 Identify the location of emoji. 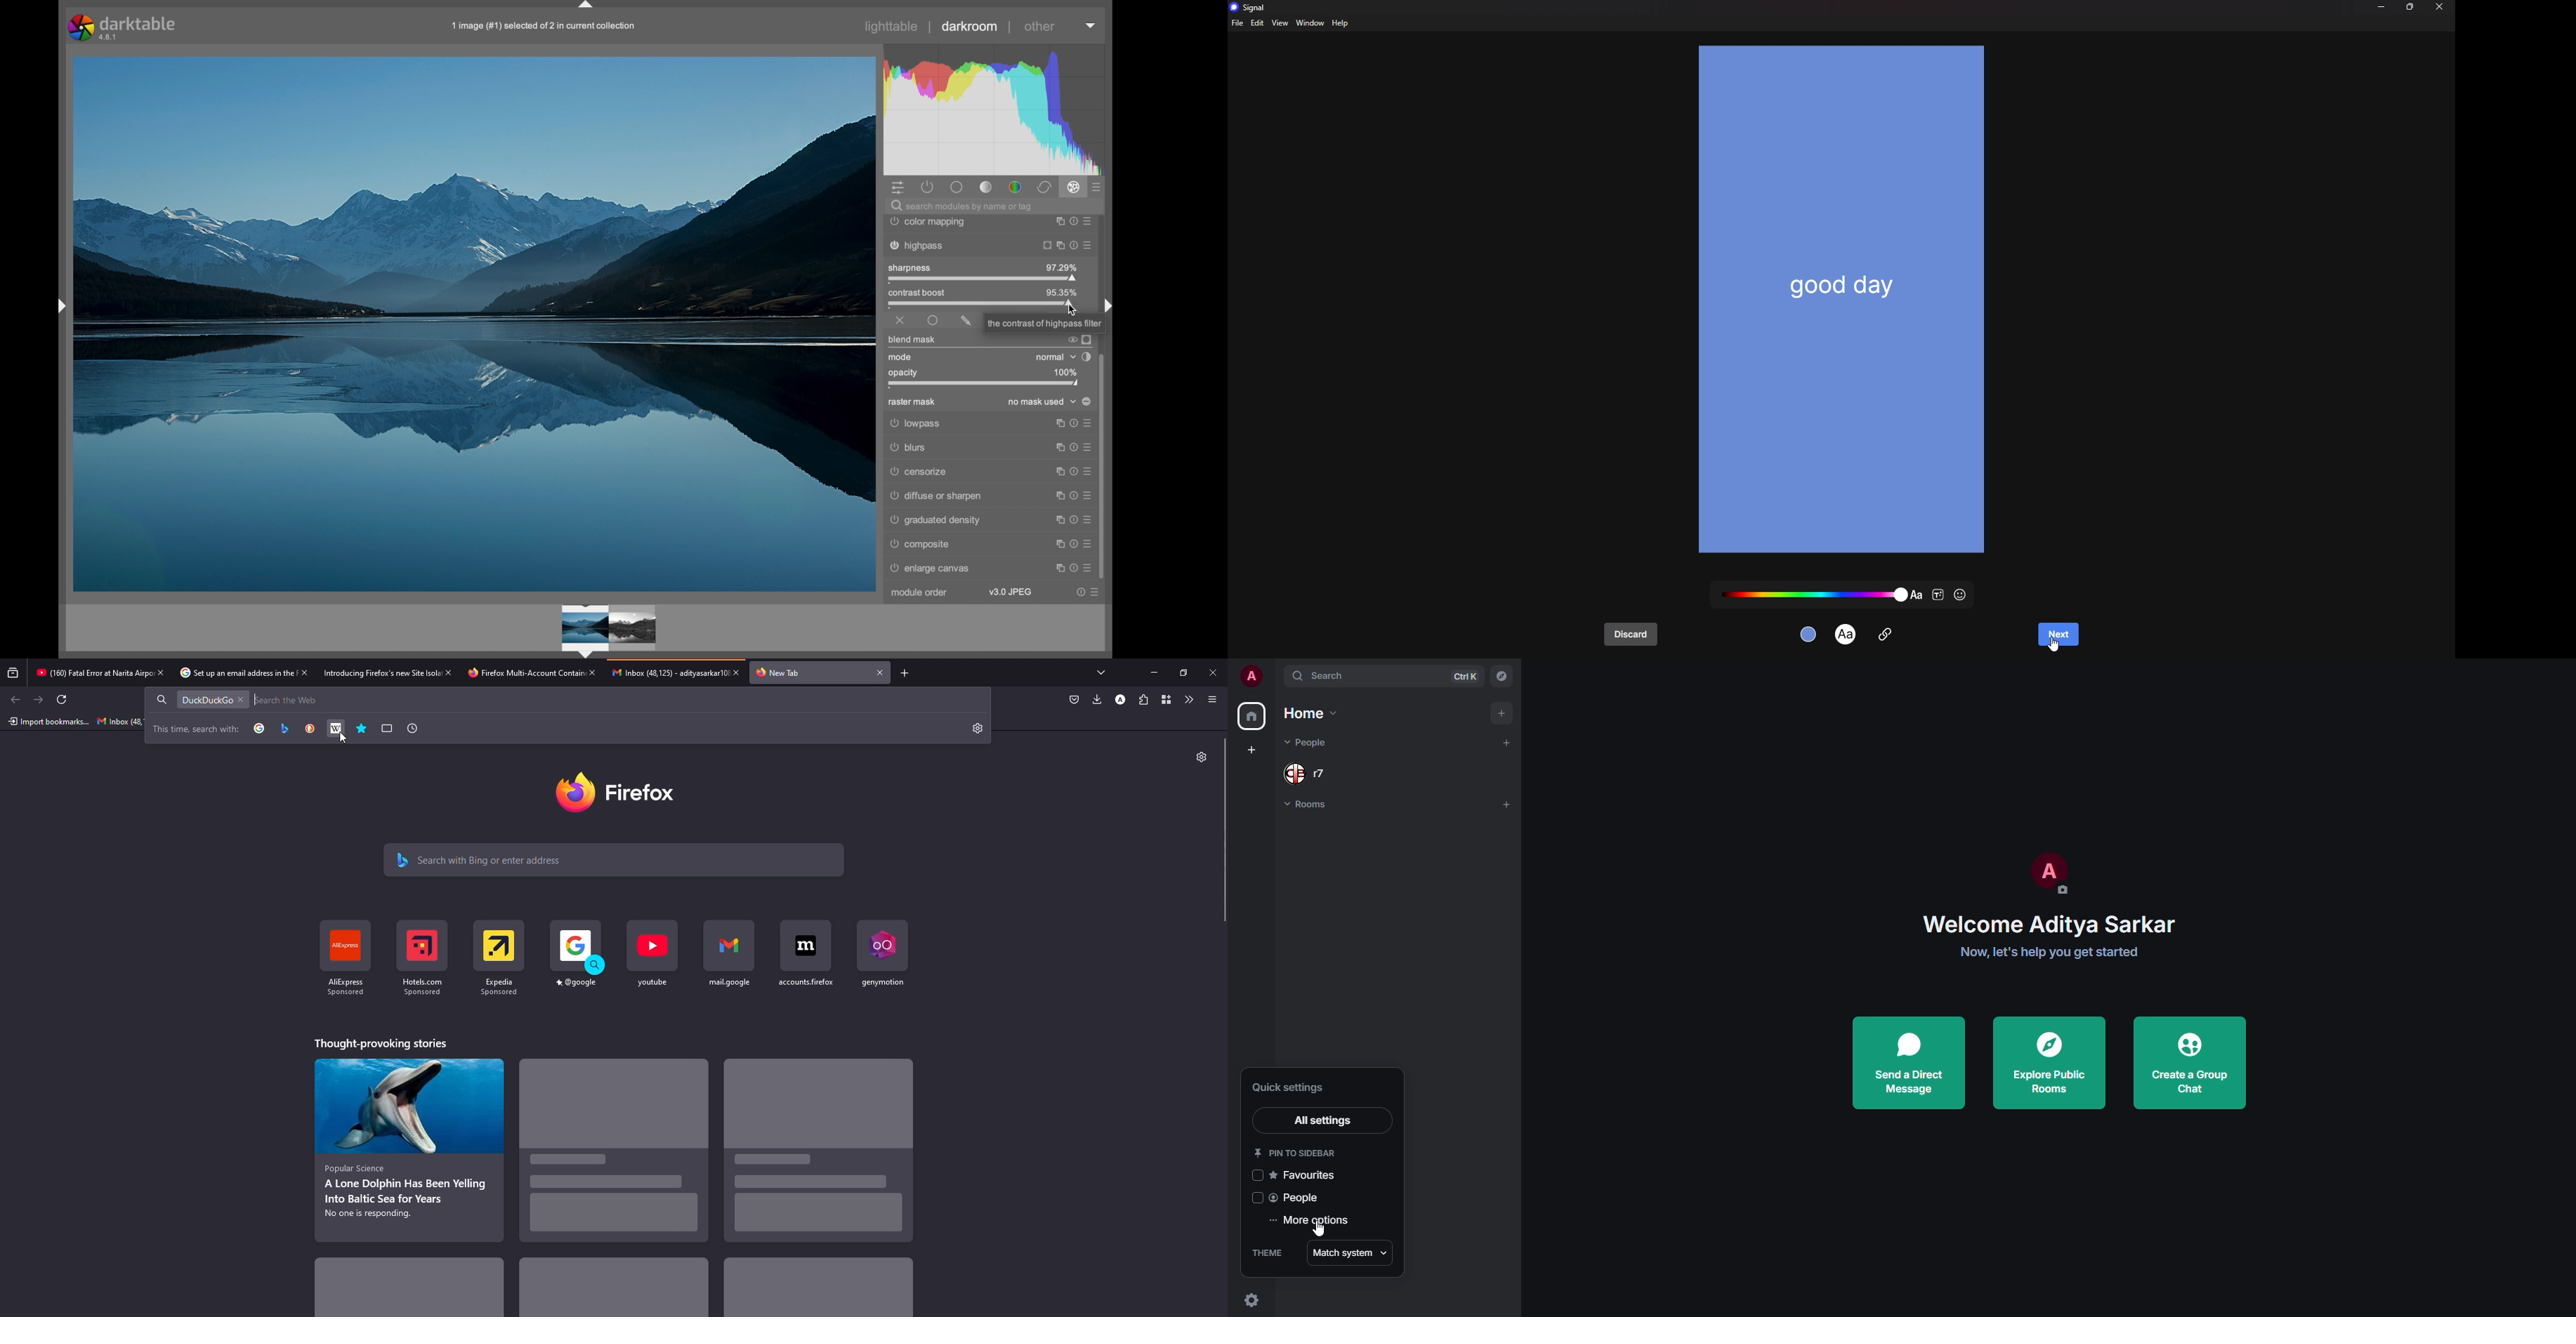
(1962, 595).